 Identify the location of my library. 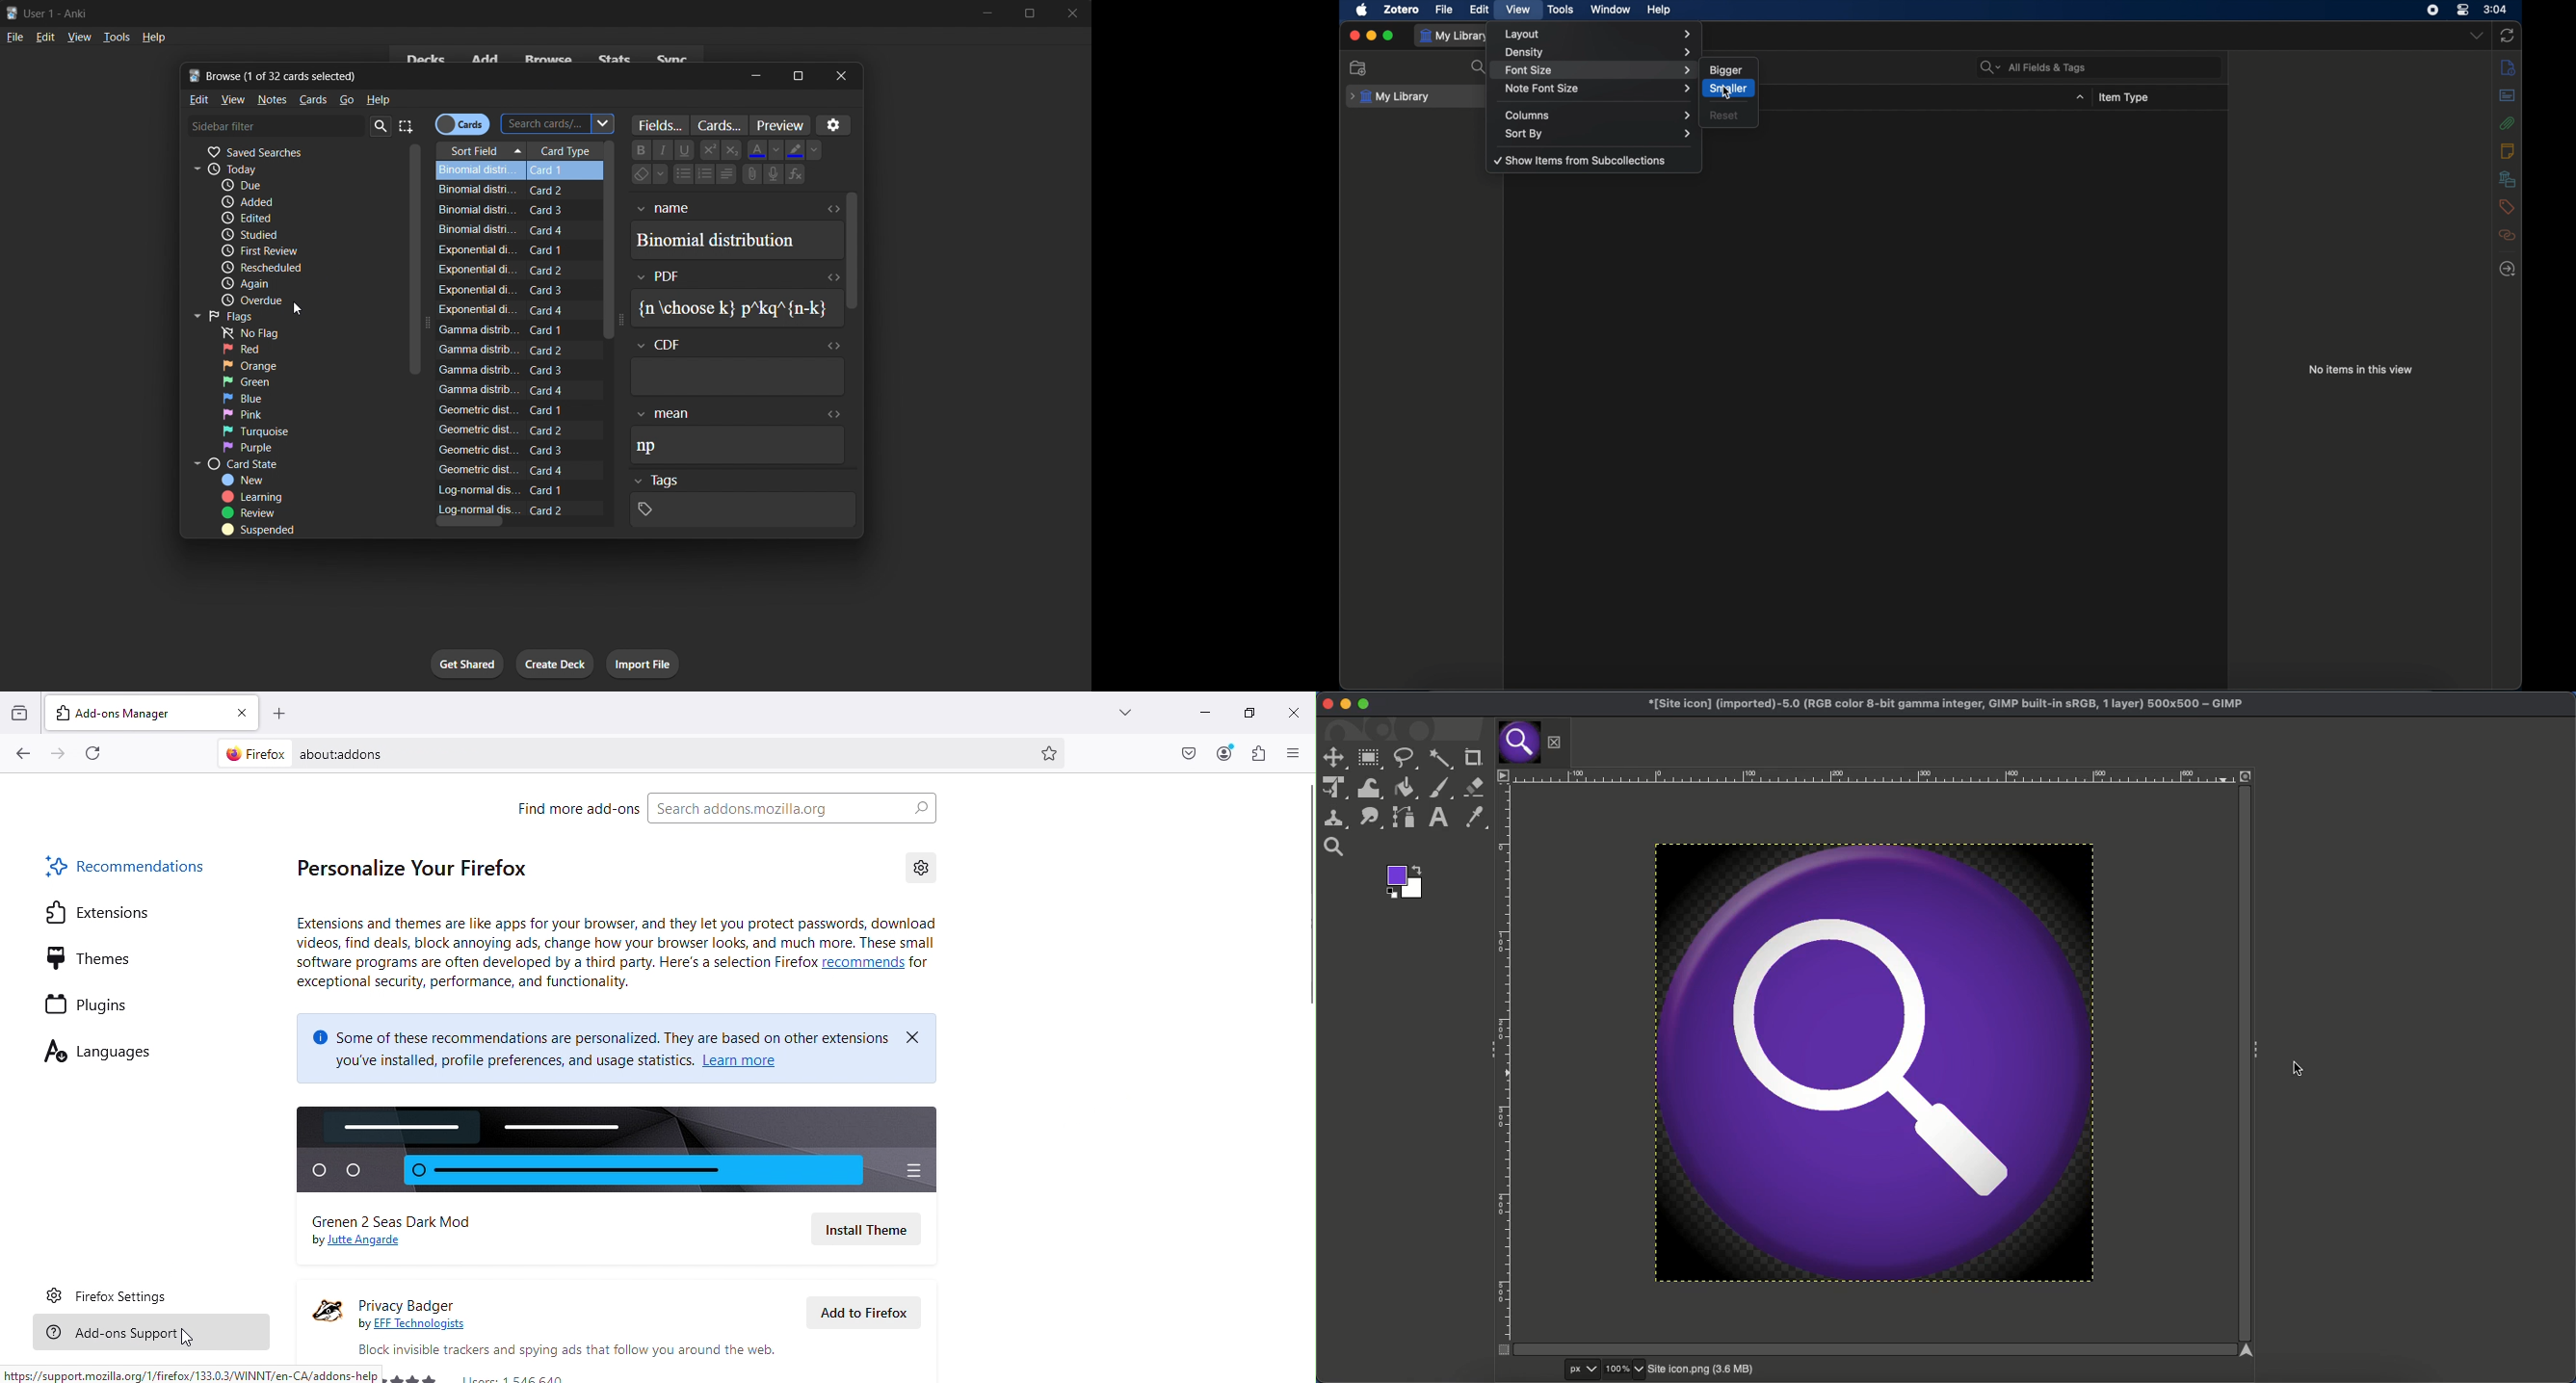
(1456, 35).